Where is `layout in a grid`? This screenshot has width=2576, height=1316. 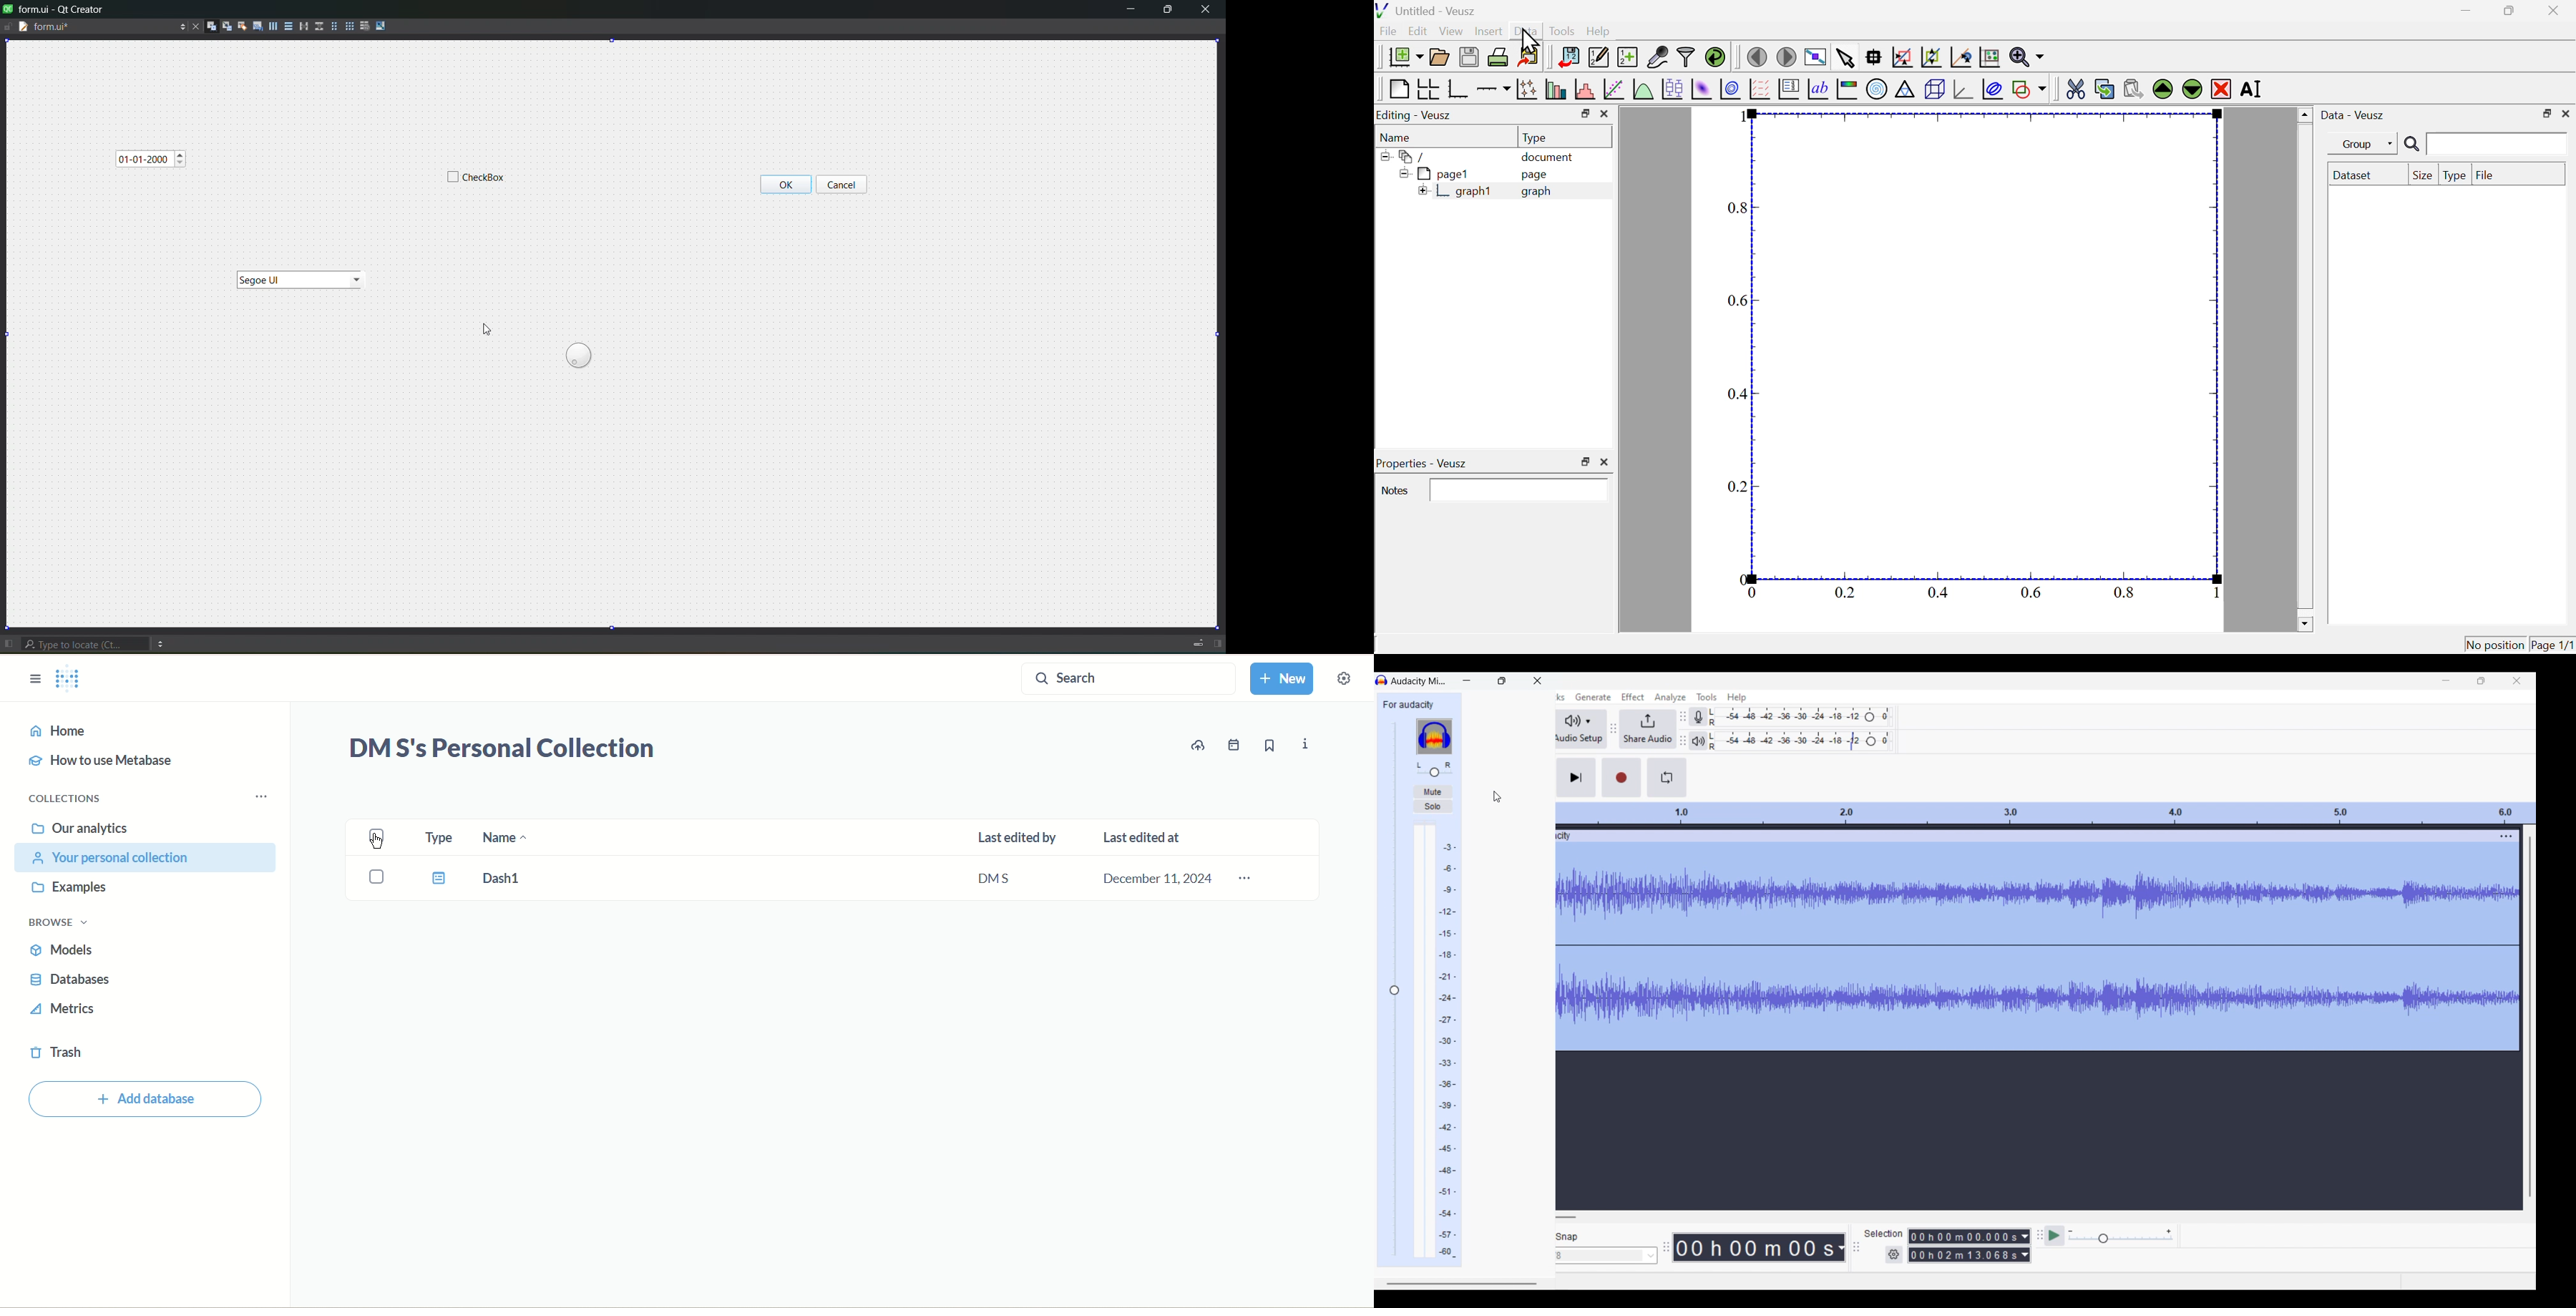
layout in a grid is located at coordinates (348, 26).